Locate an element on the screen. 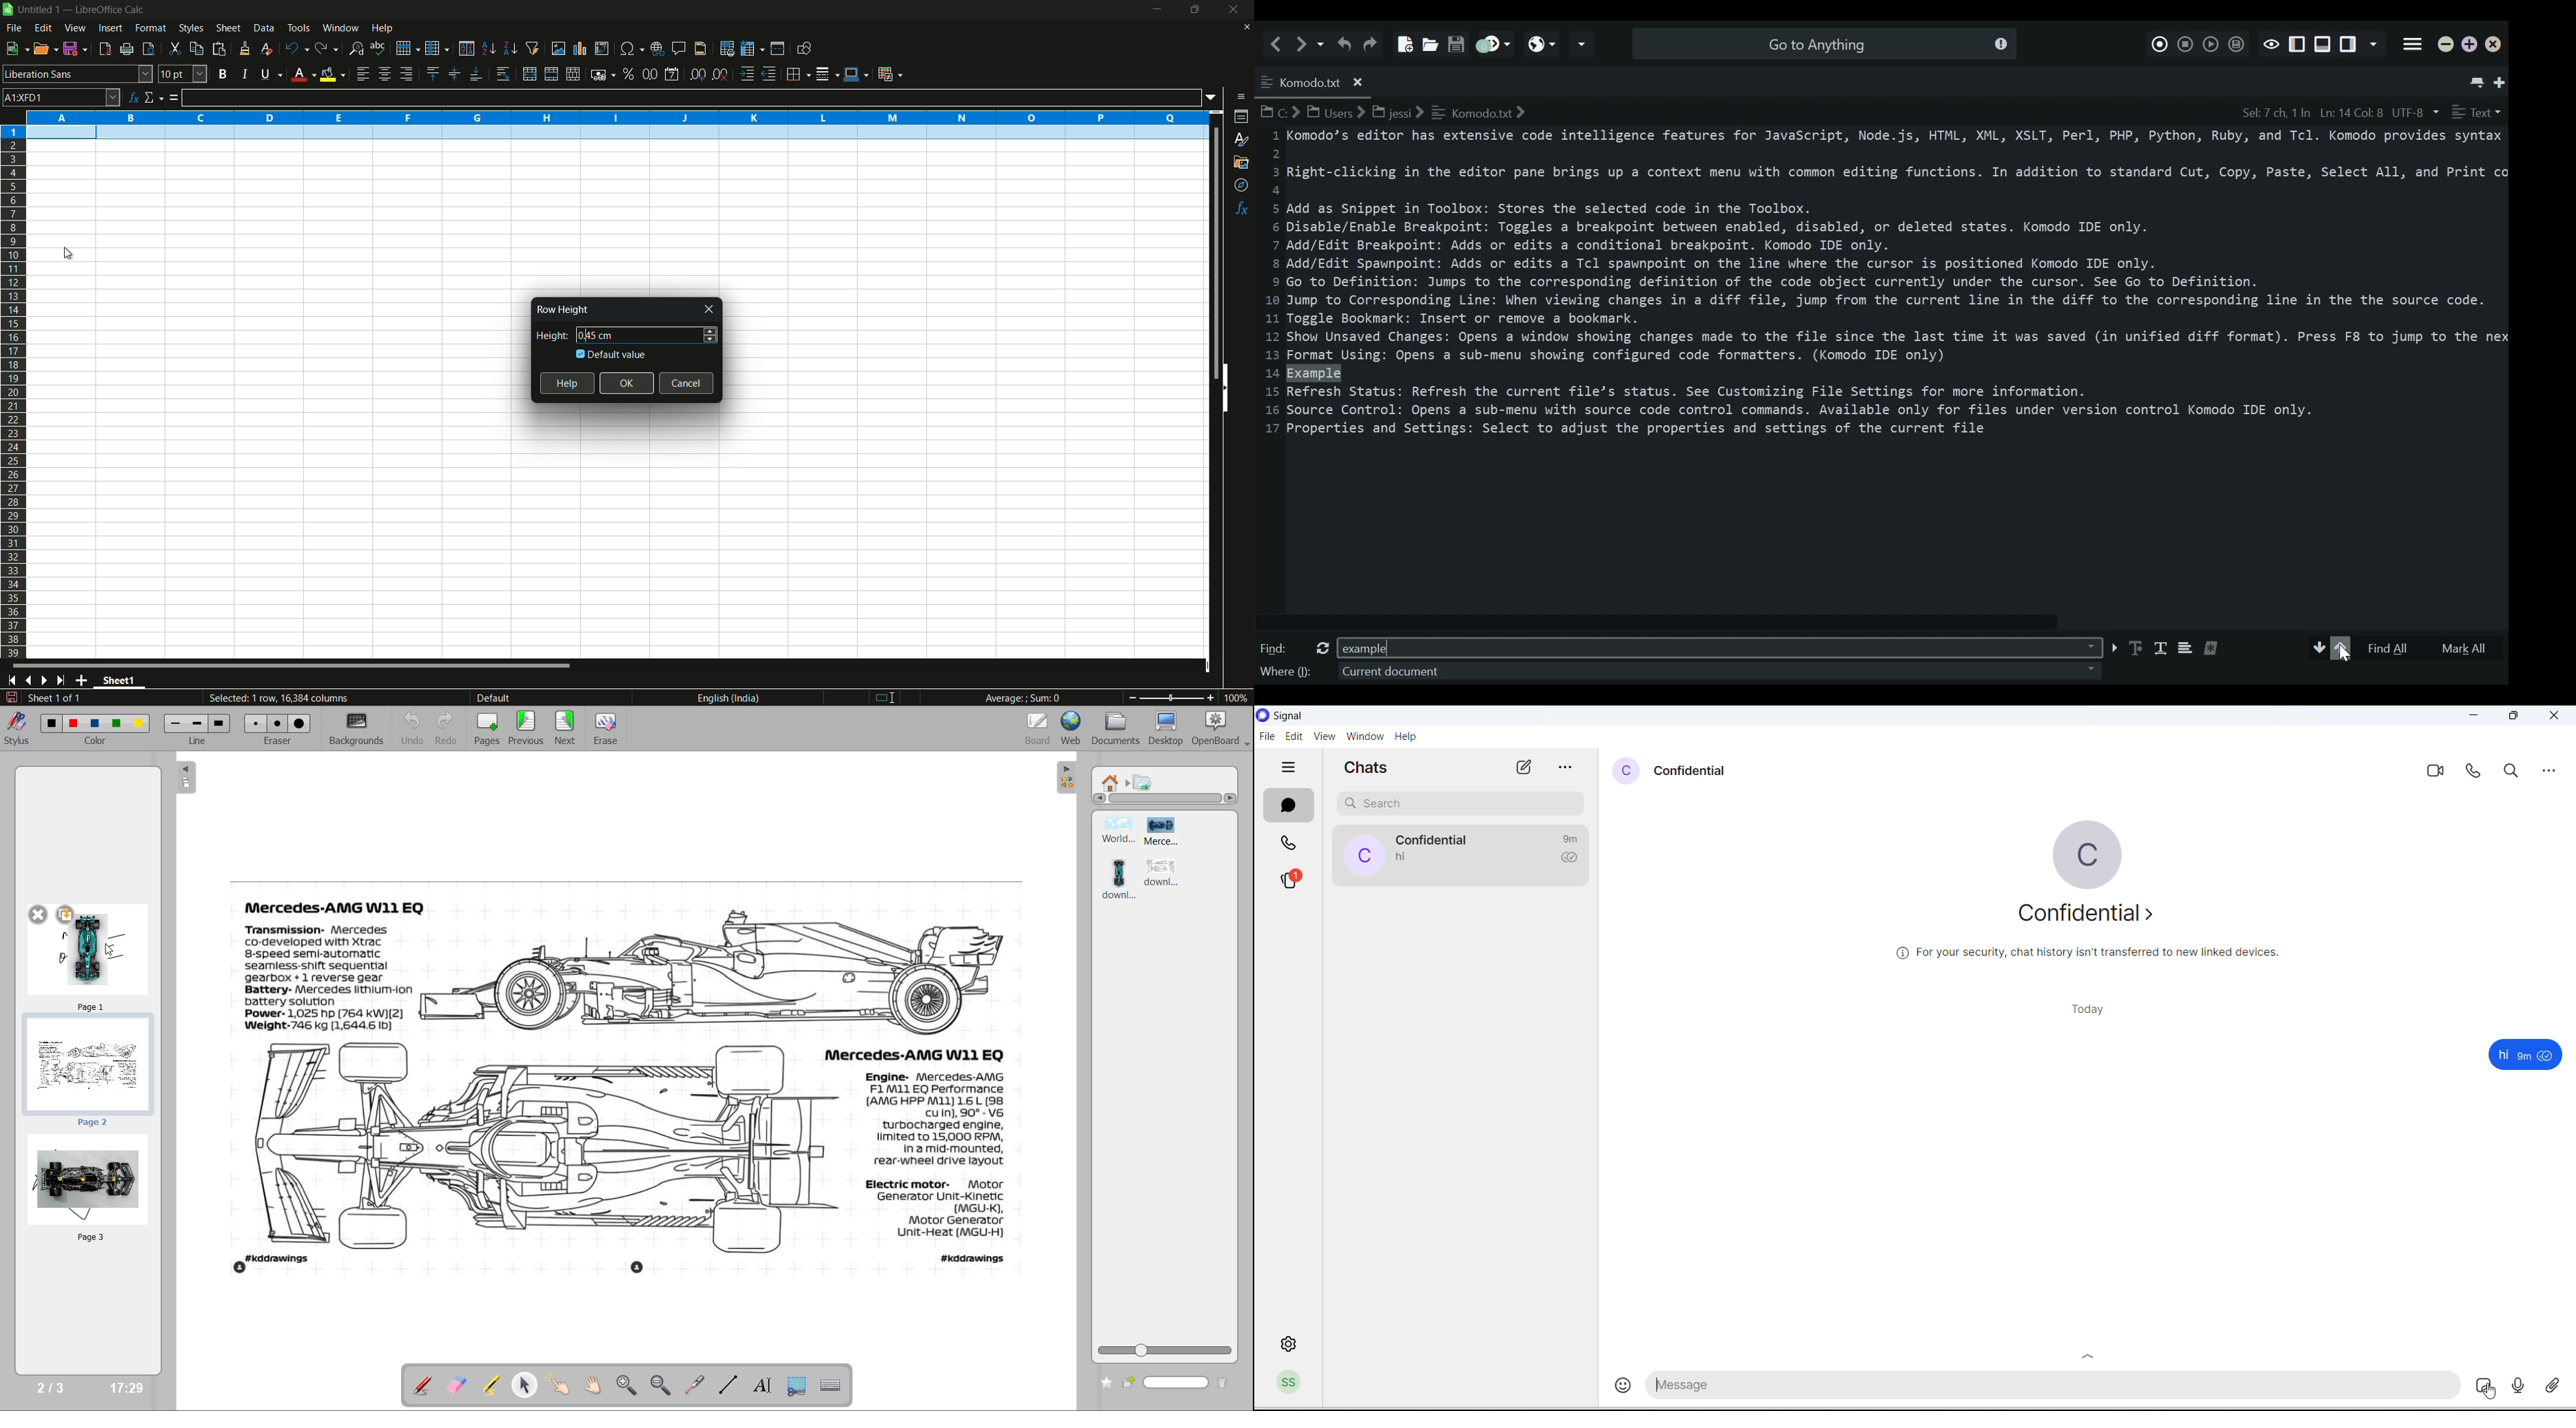 Image resolution: width=2576 pixels, height=1428 pixels. collapse is located at coordinates (1064, 779).